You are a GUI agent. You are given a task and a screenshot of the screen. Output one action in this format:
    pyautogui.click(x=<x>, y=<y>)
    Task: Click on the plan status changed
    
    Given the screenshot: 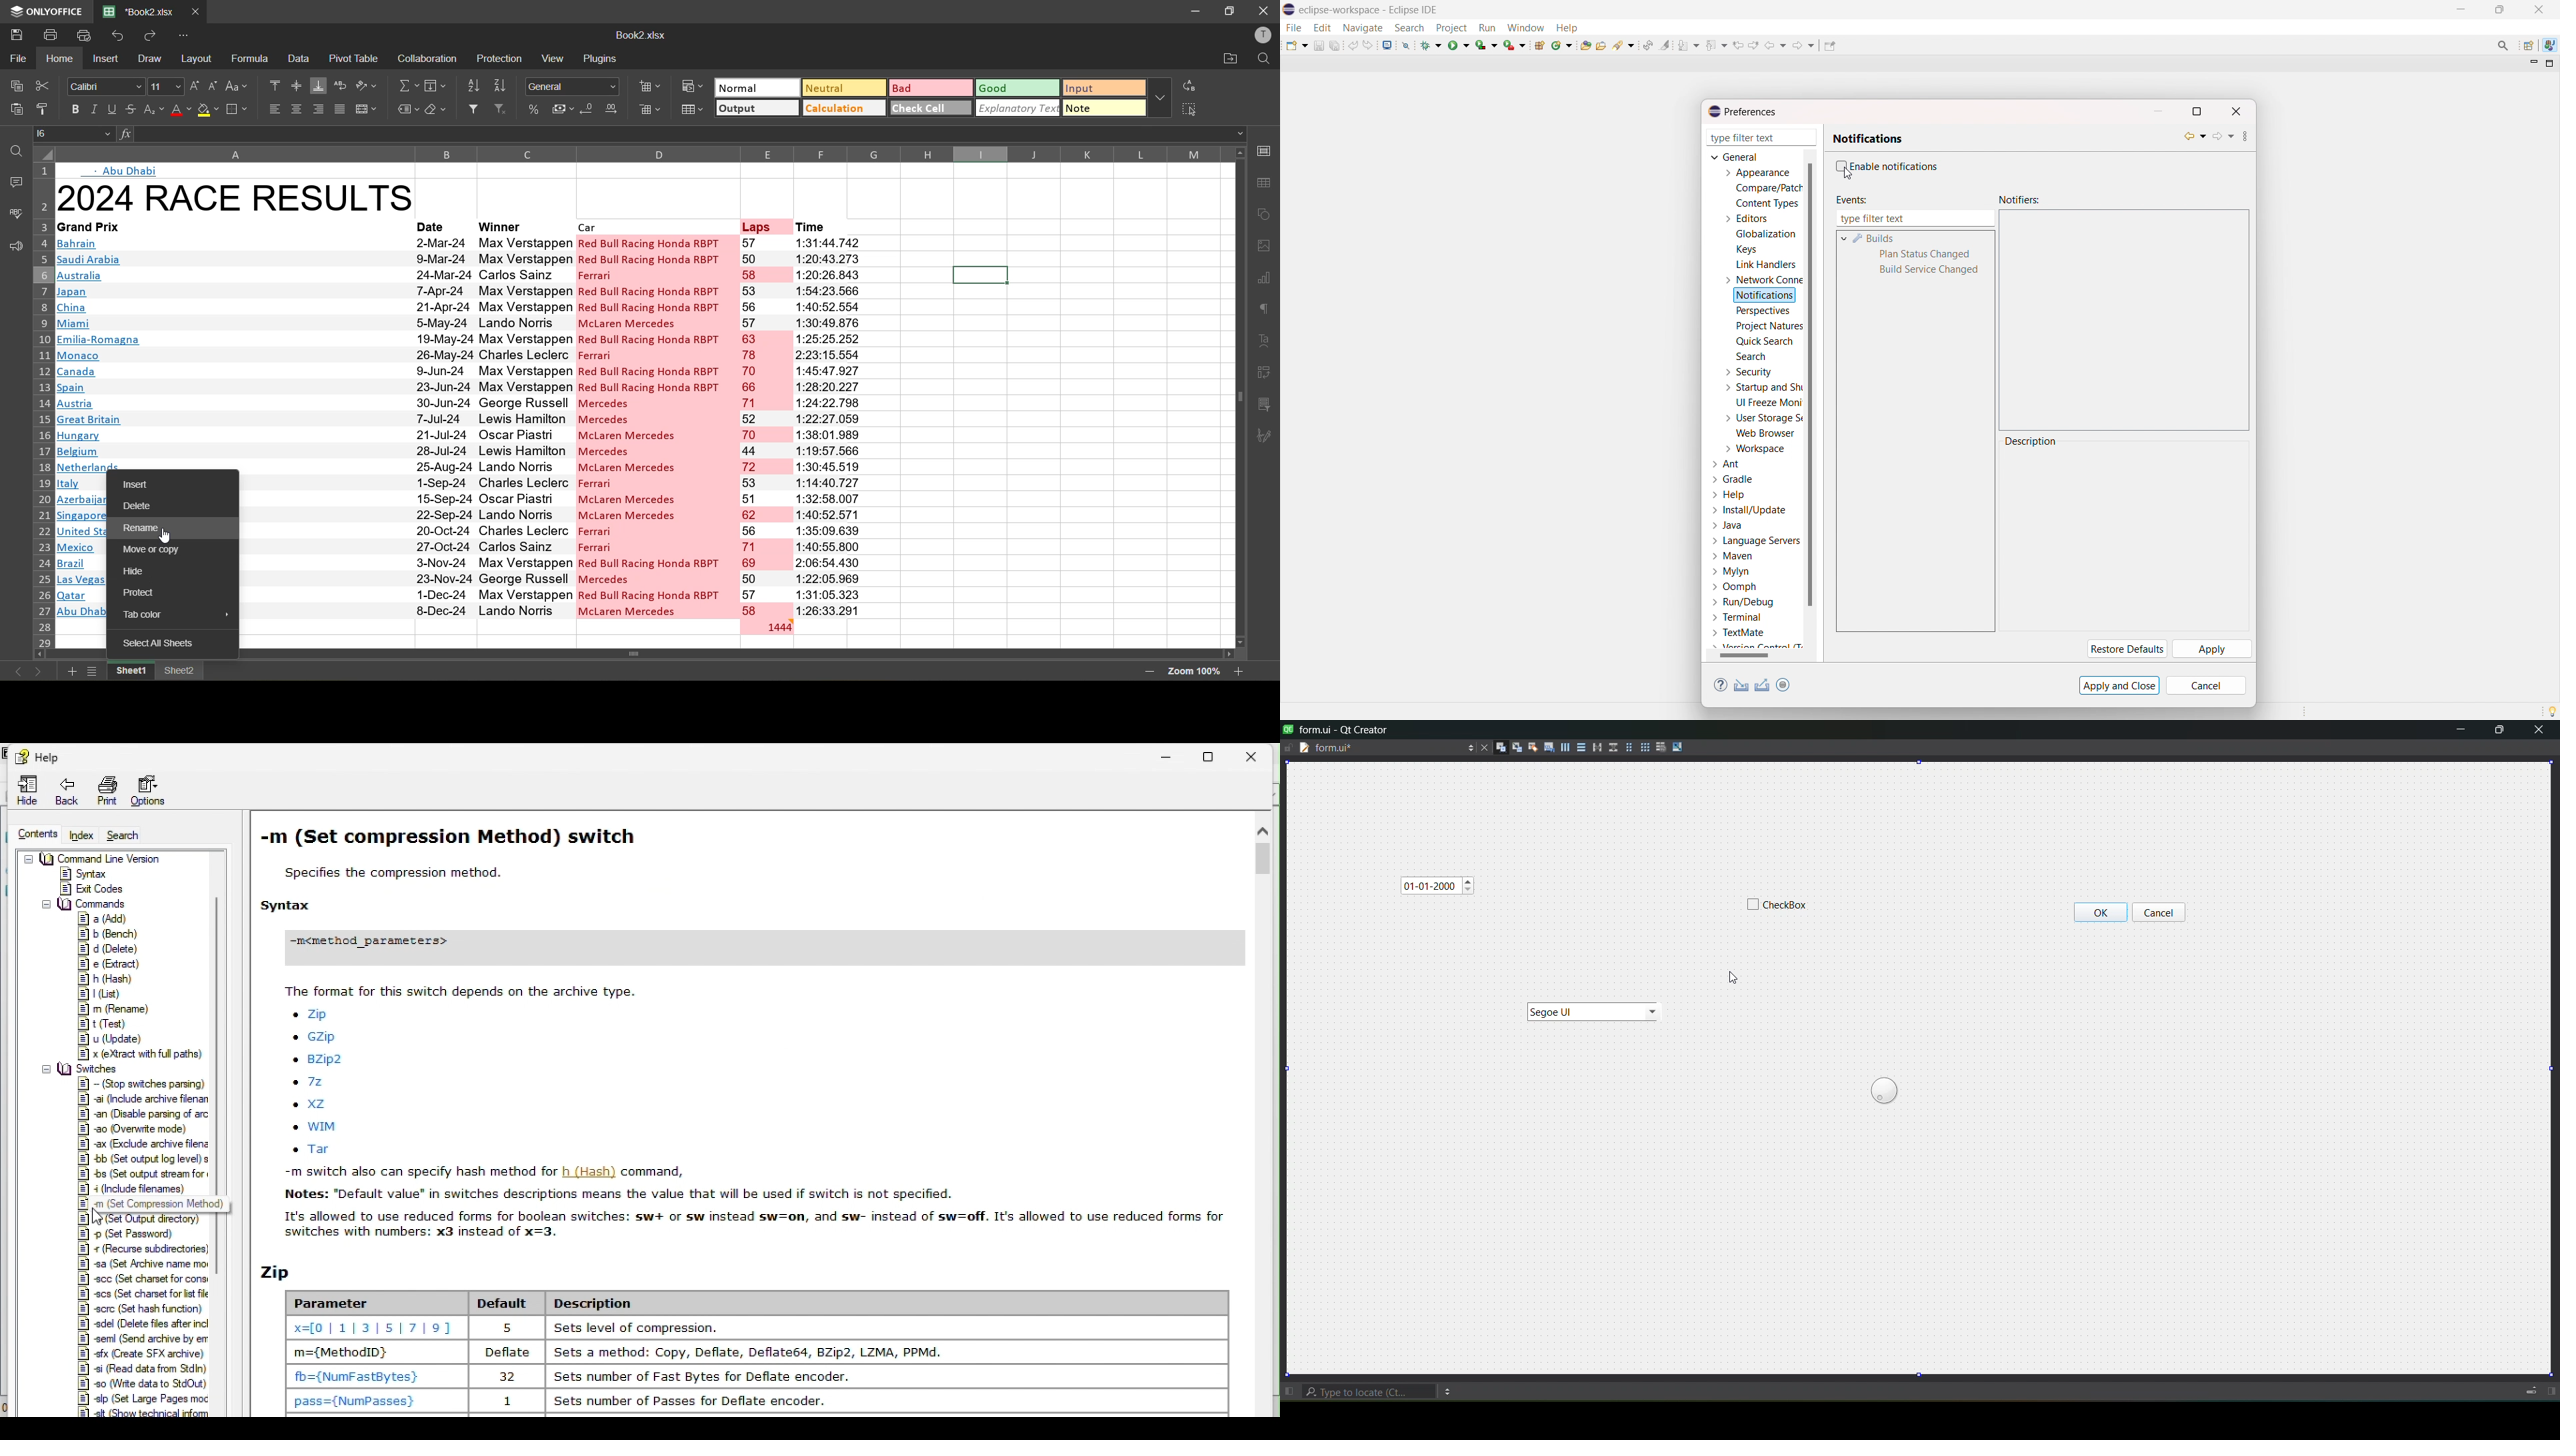 What is the action you would take?
    pyautogui.click(x=1926, y=255)
    